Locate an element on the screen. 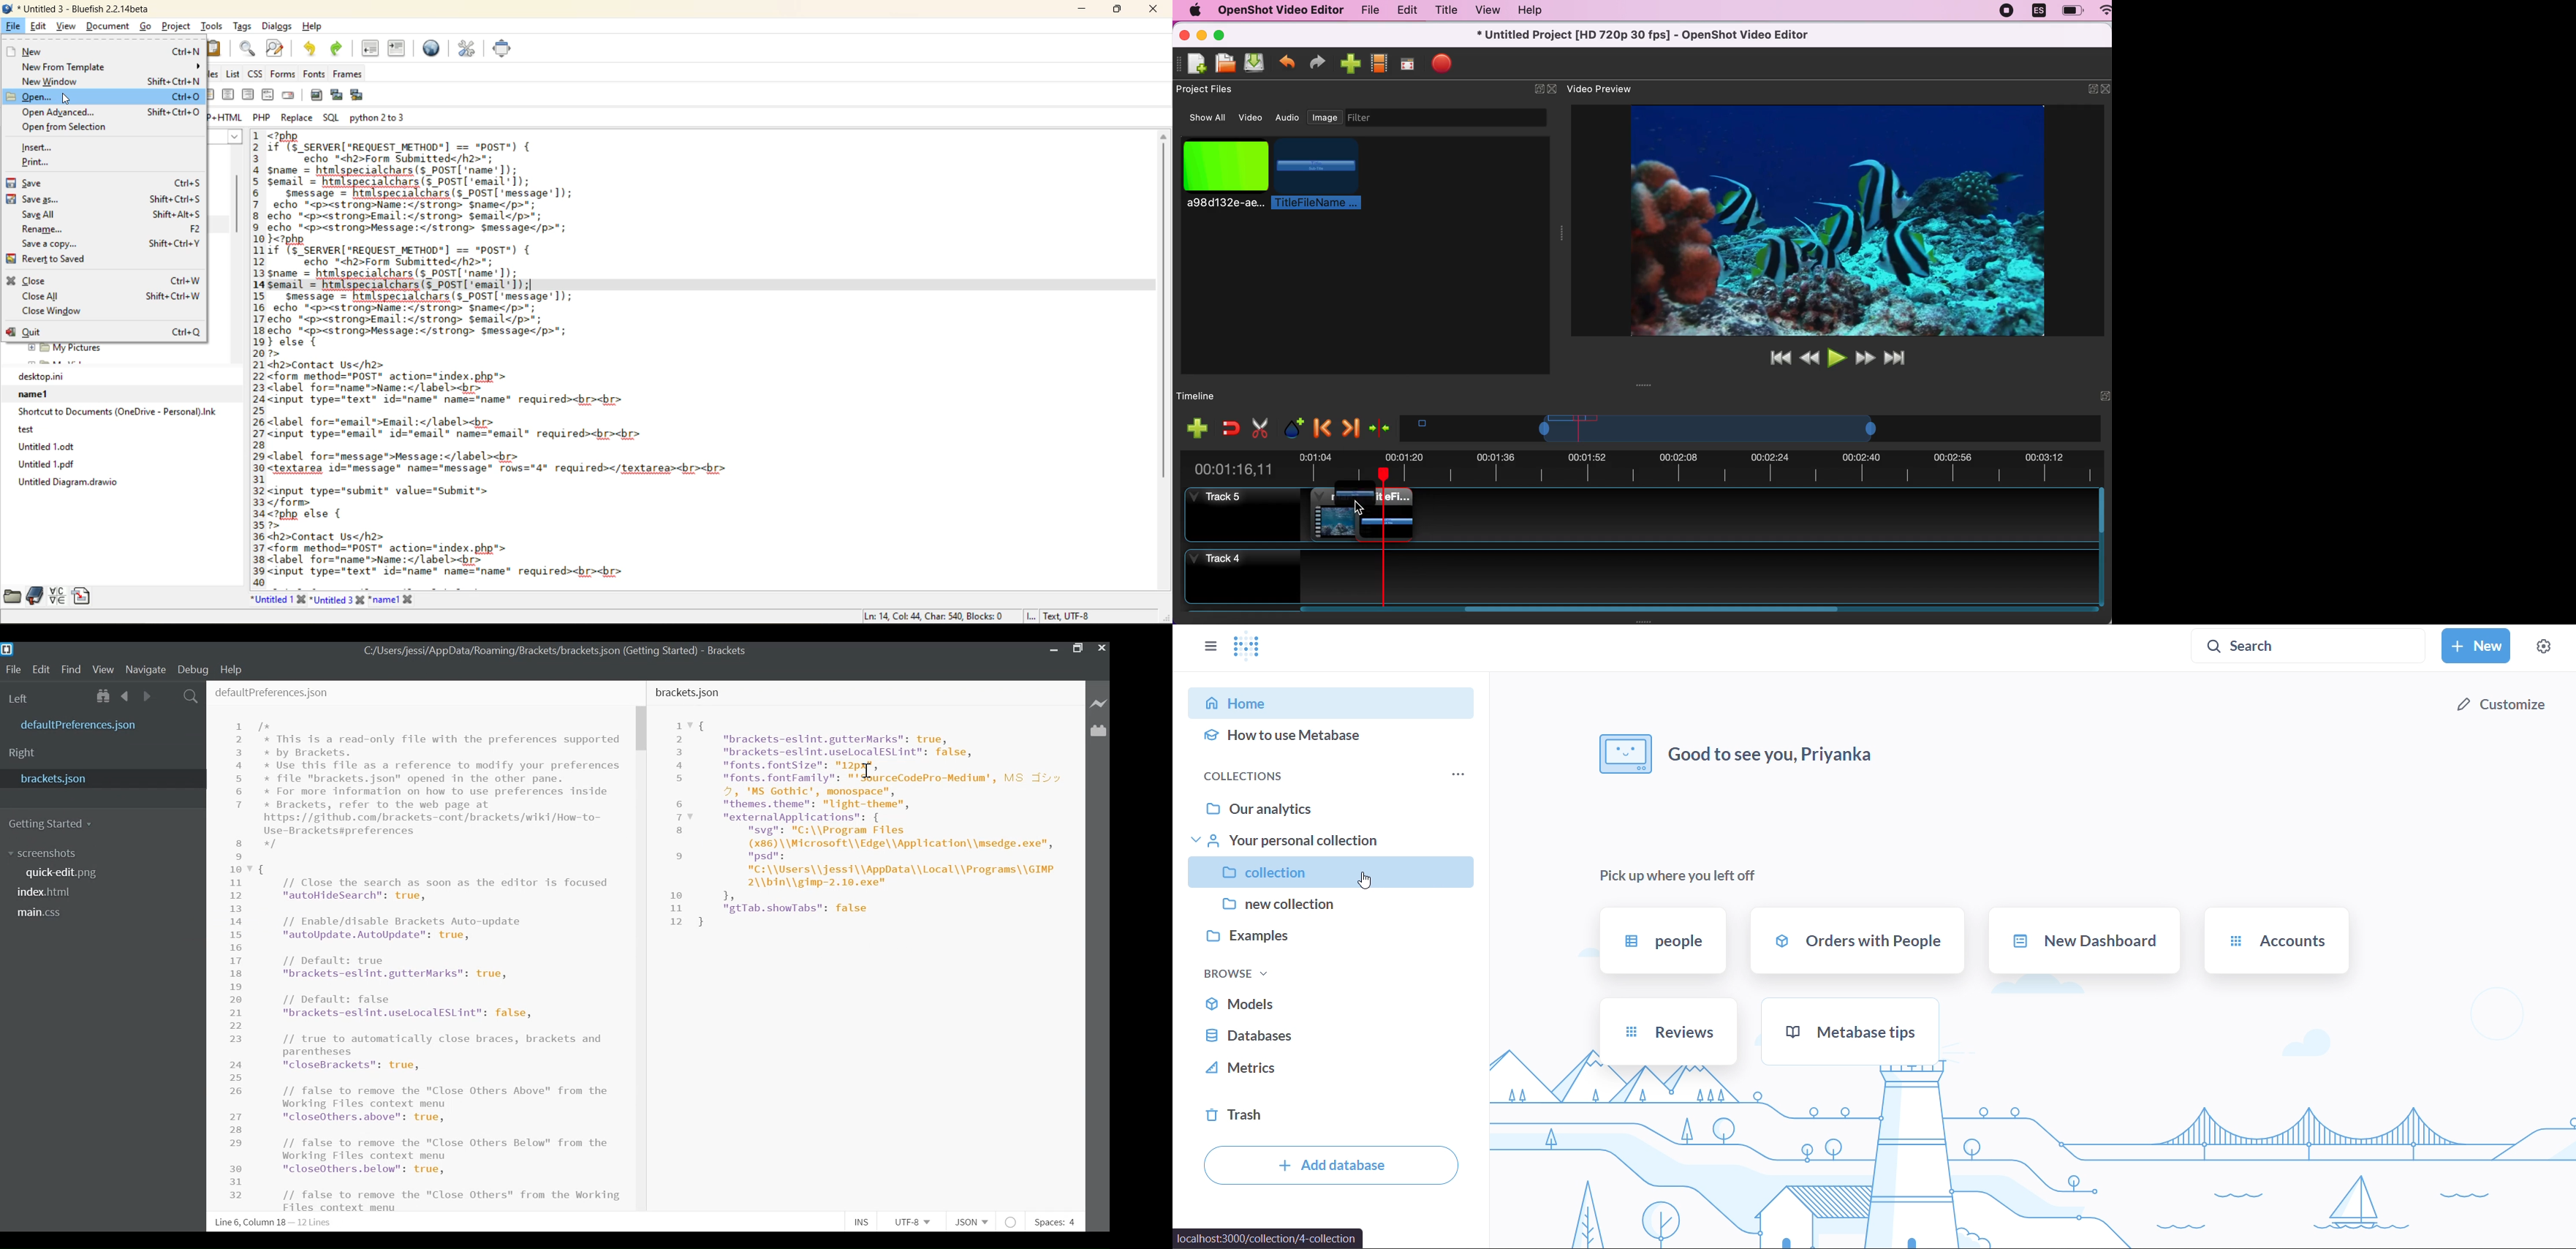 This screenshot has width=2576, height=1260. mac logo is located at coordinates (1194, 10).